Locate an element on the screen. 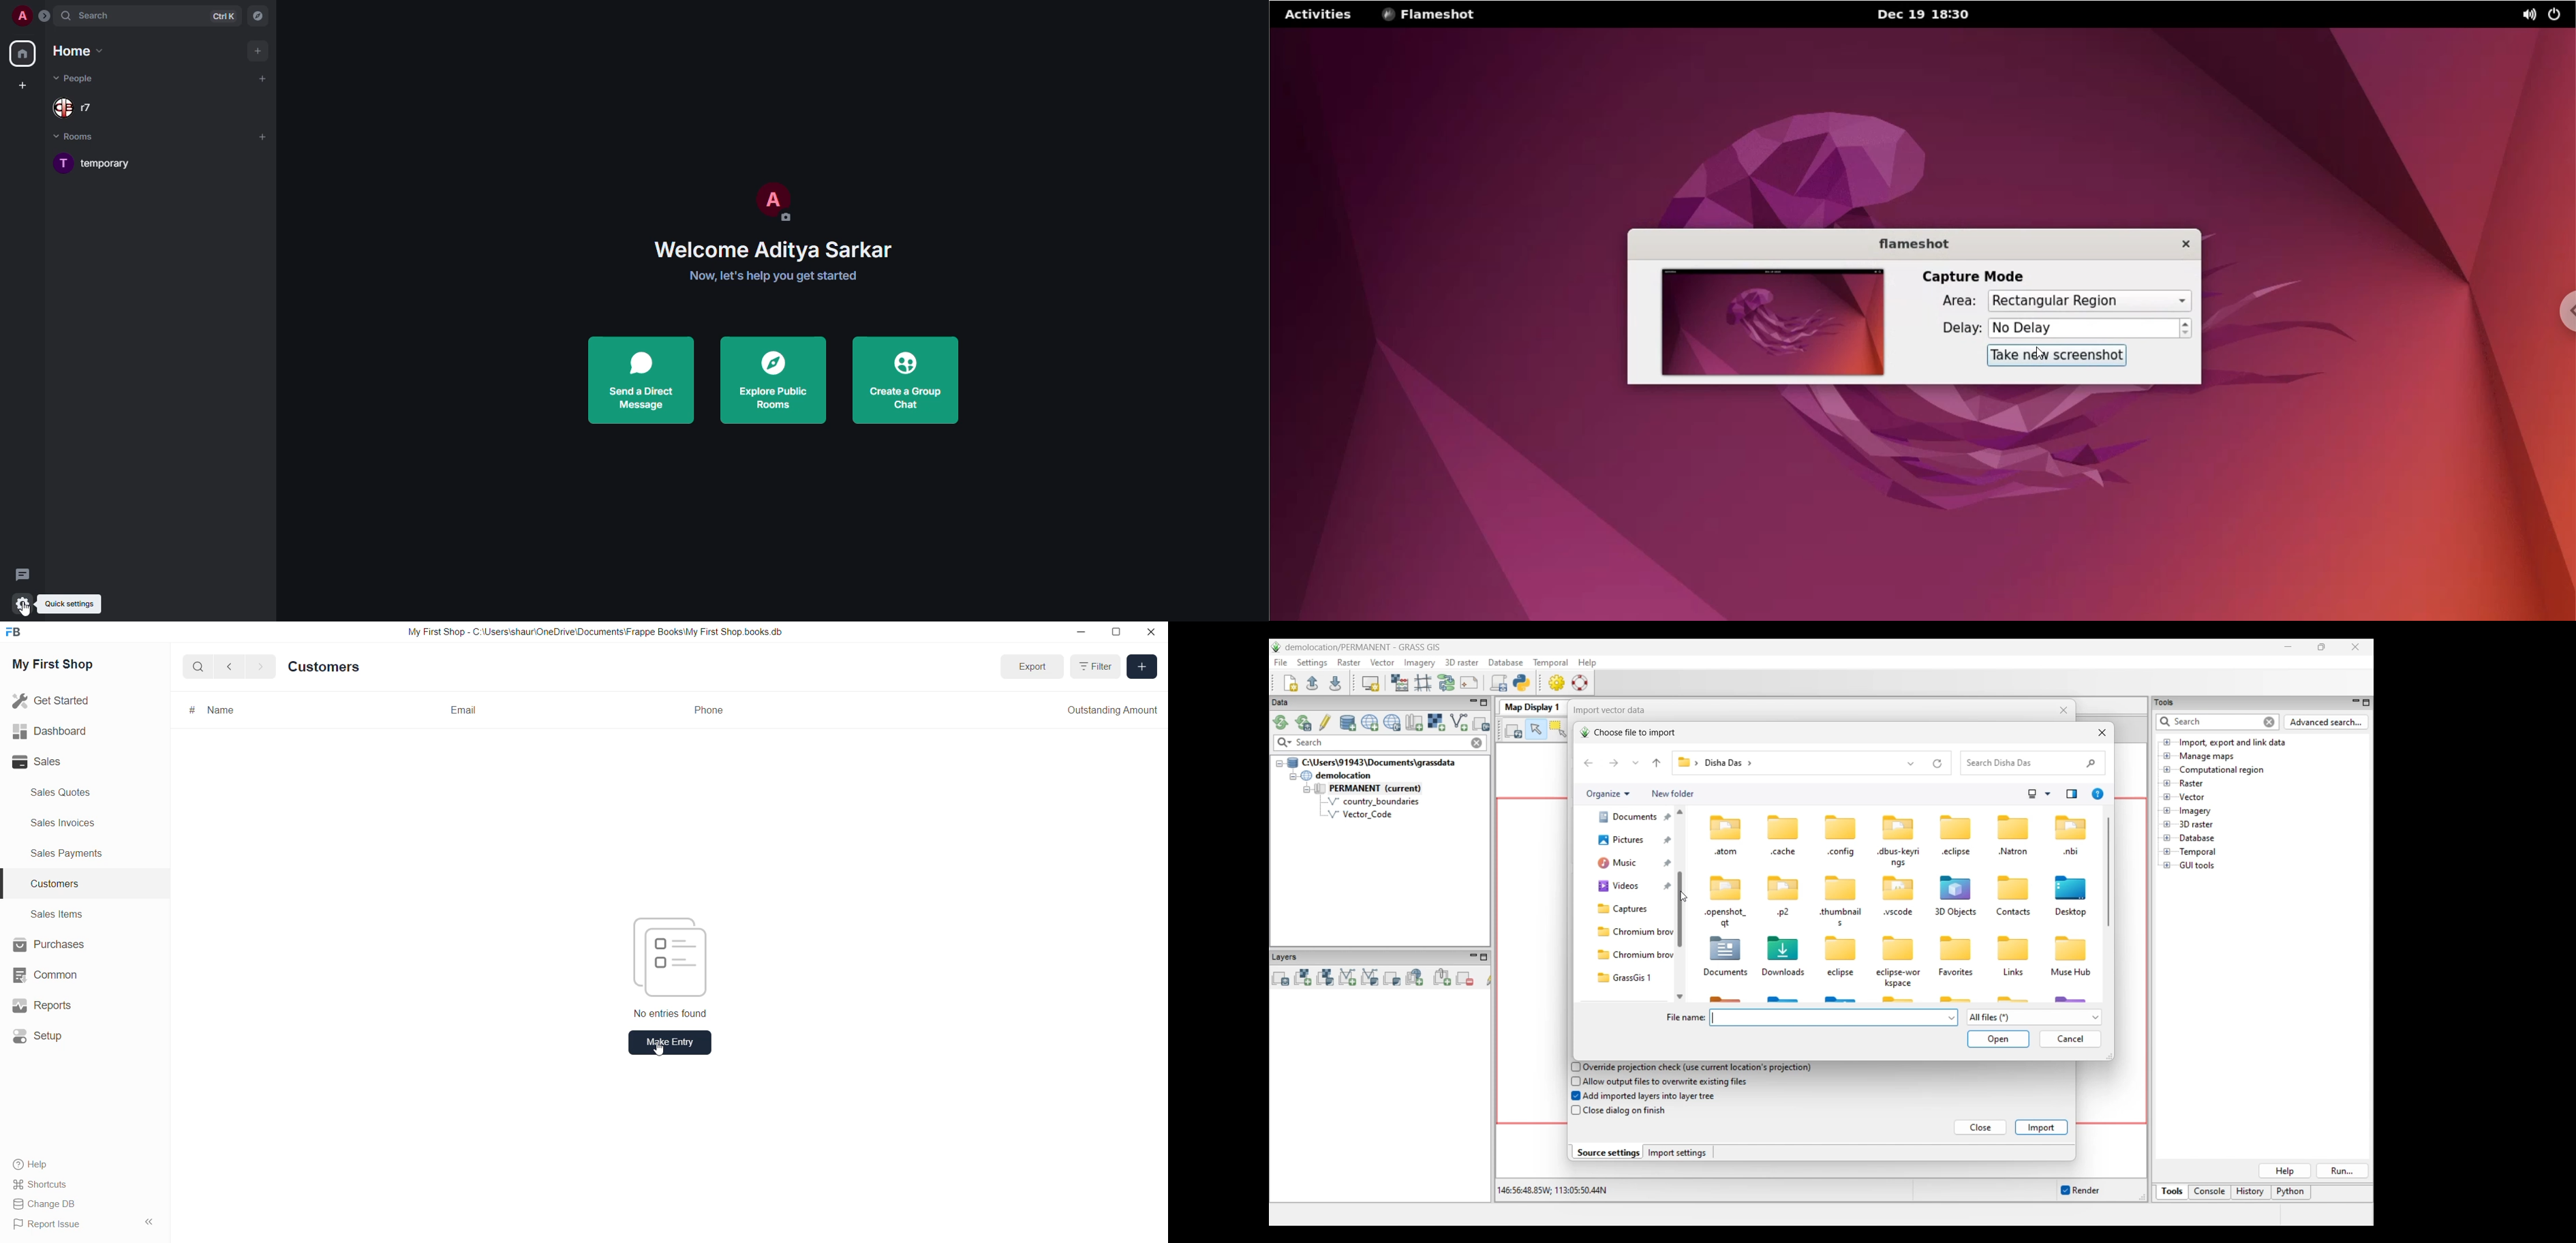 This screenshot has width=2576, height=1260. Make Entry is located at coordinates (670, 1043).